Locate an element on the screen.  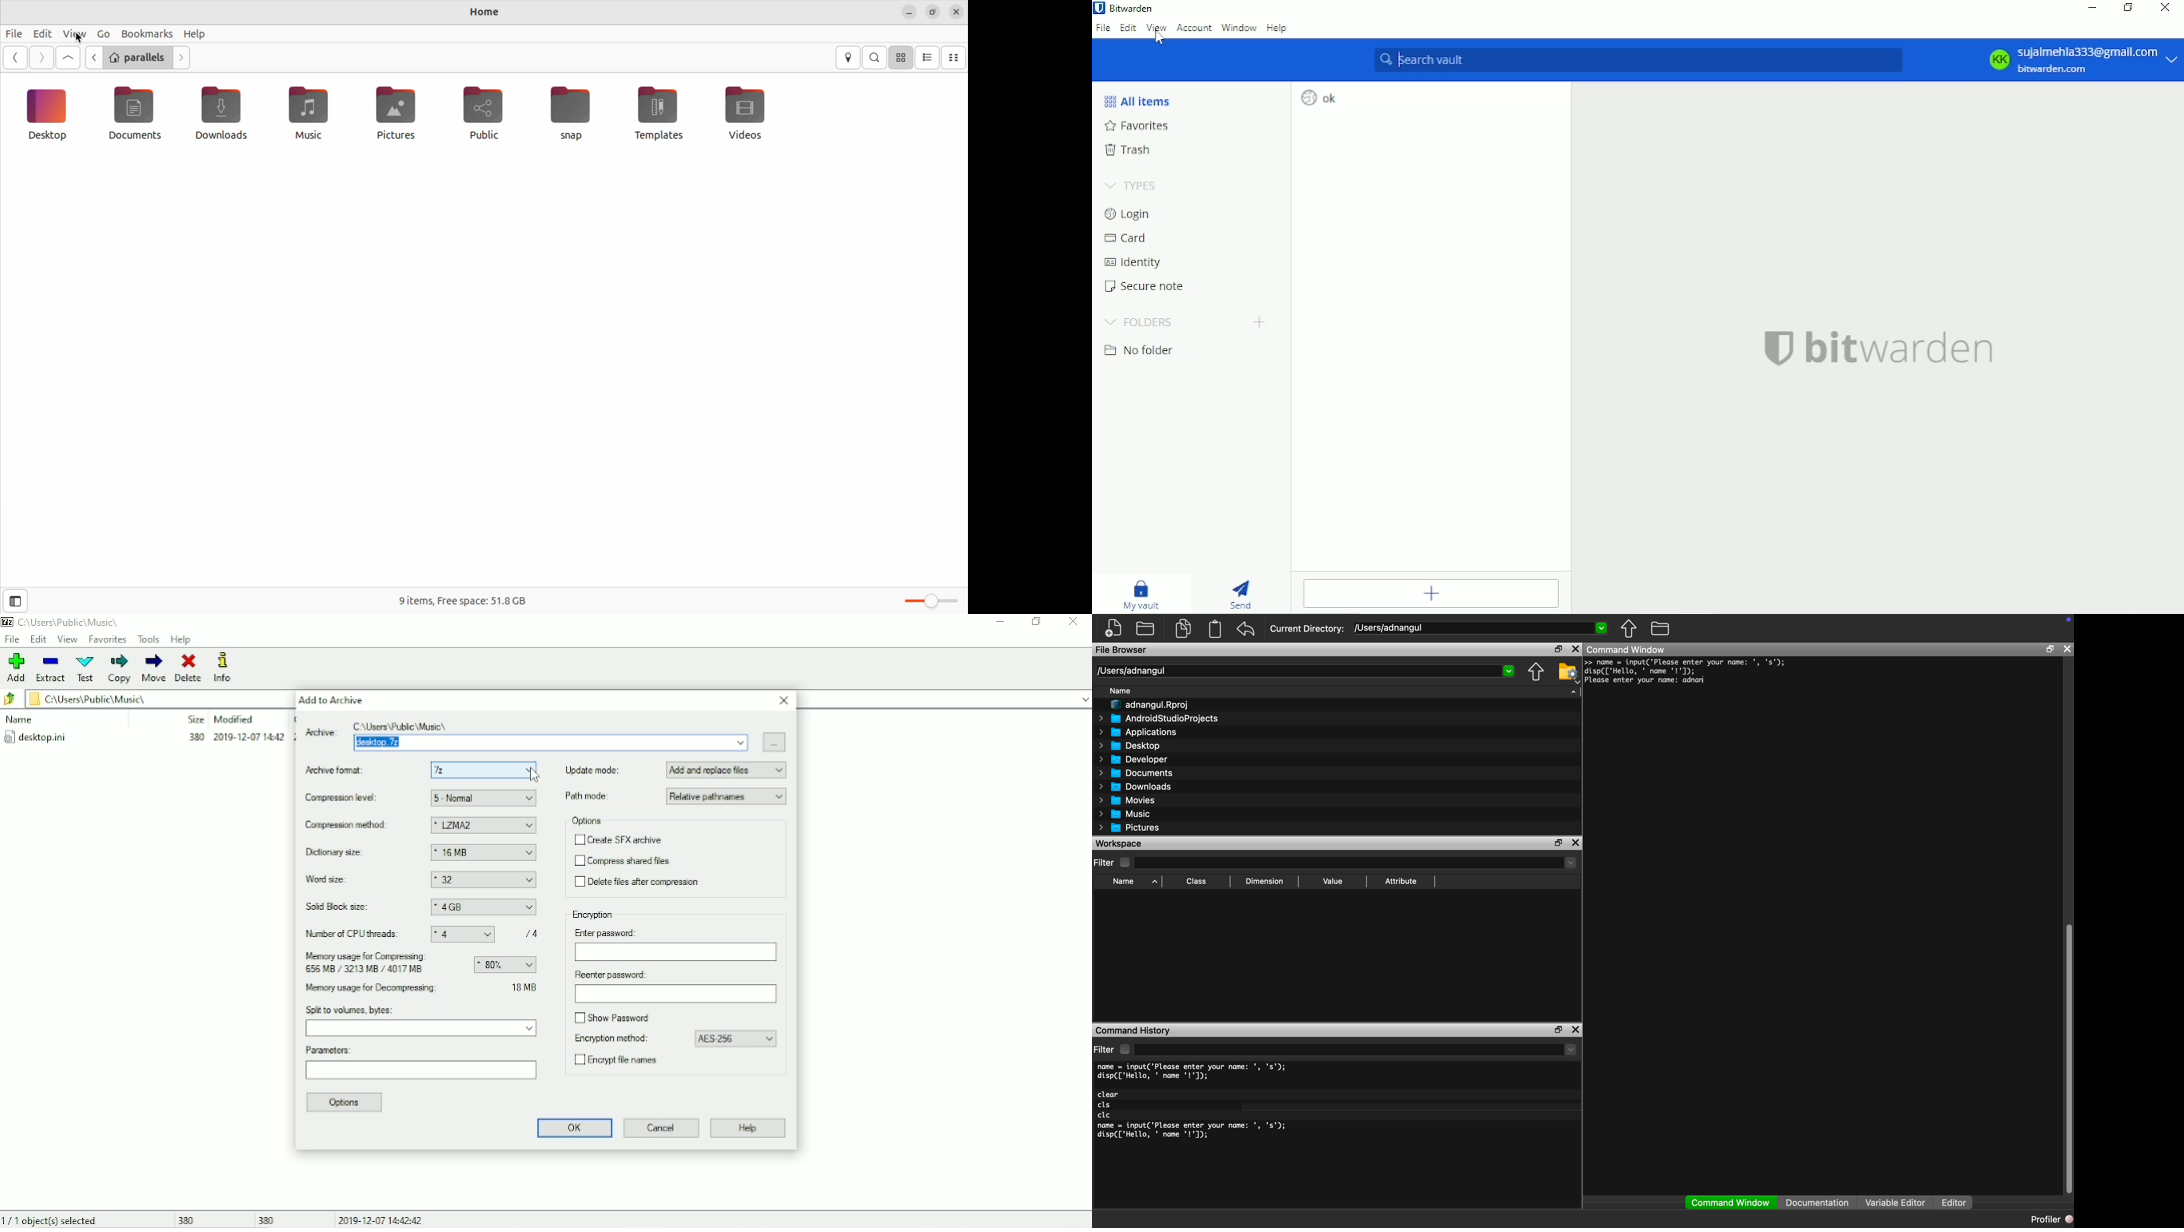
close is located at coordinates (1576, 1029).